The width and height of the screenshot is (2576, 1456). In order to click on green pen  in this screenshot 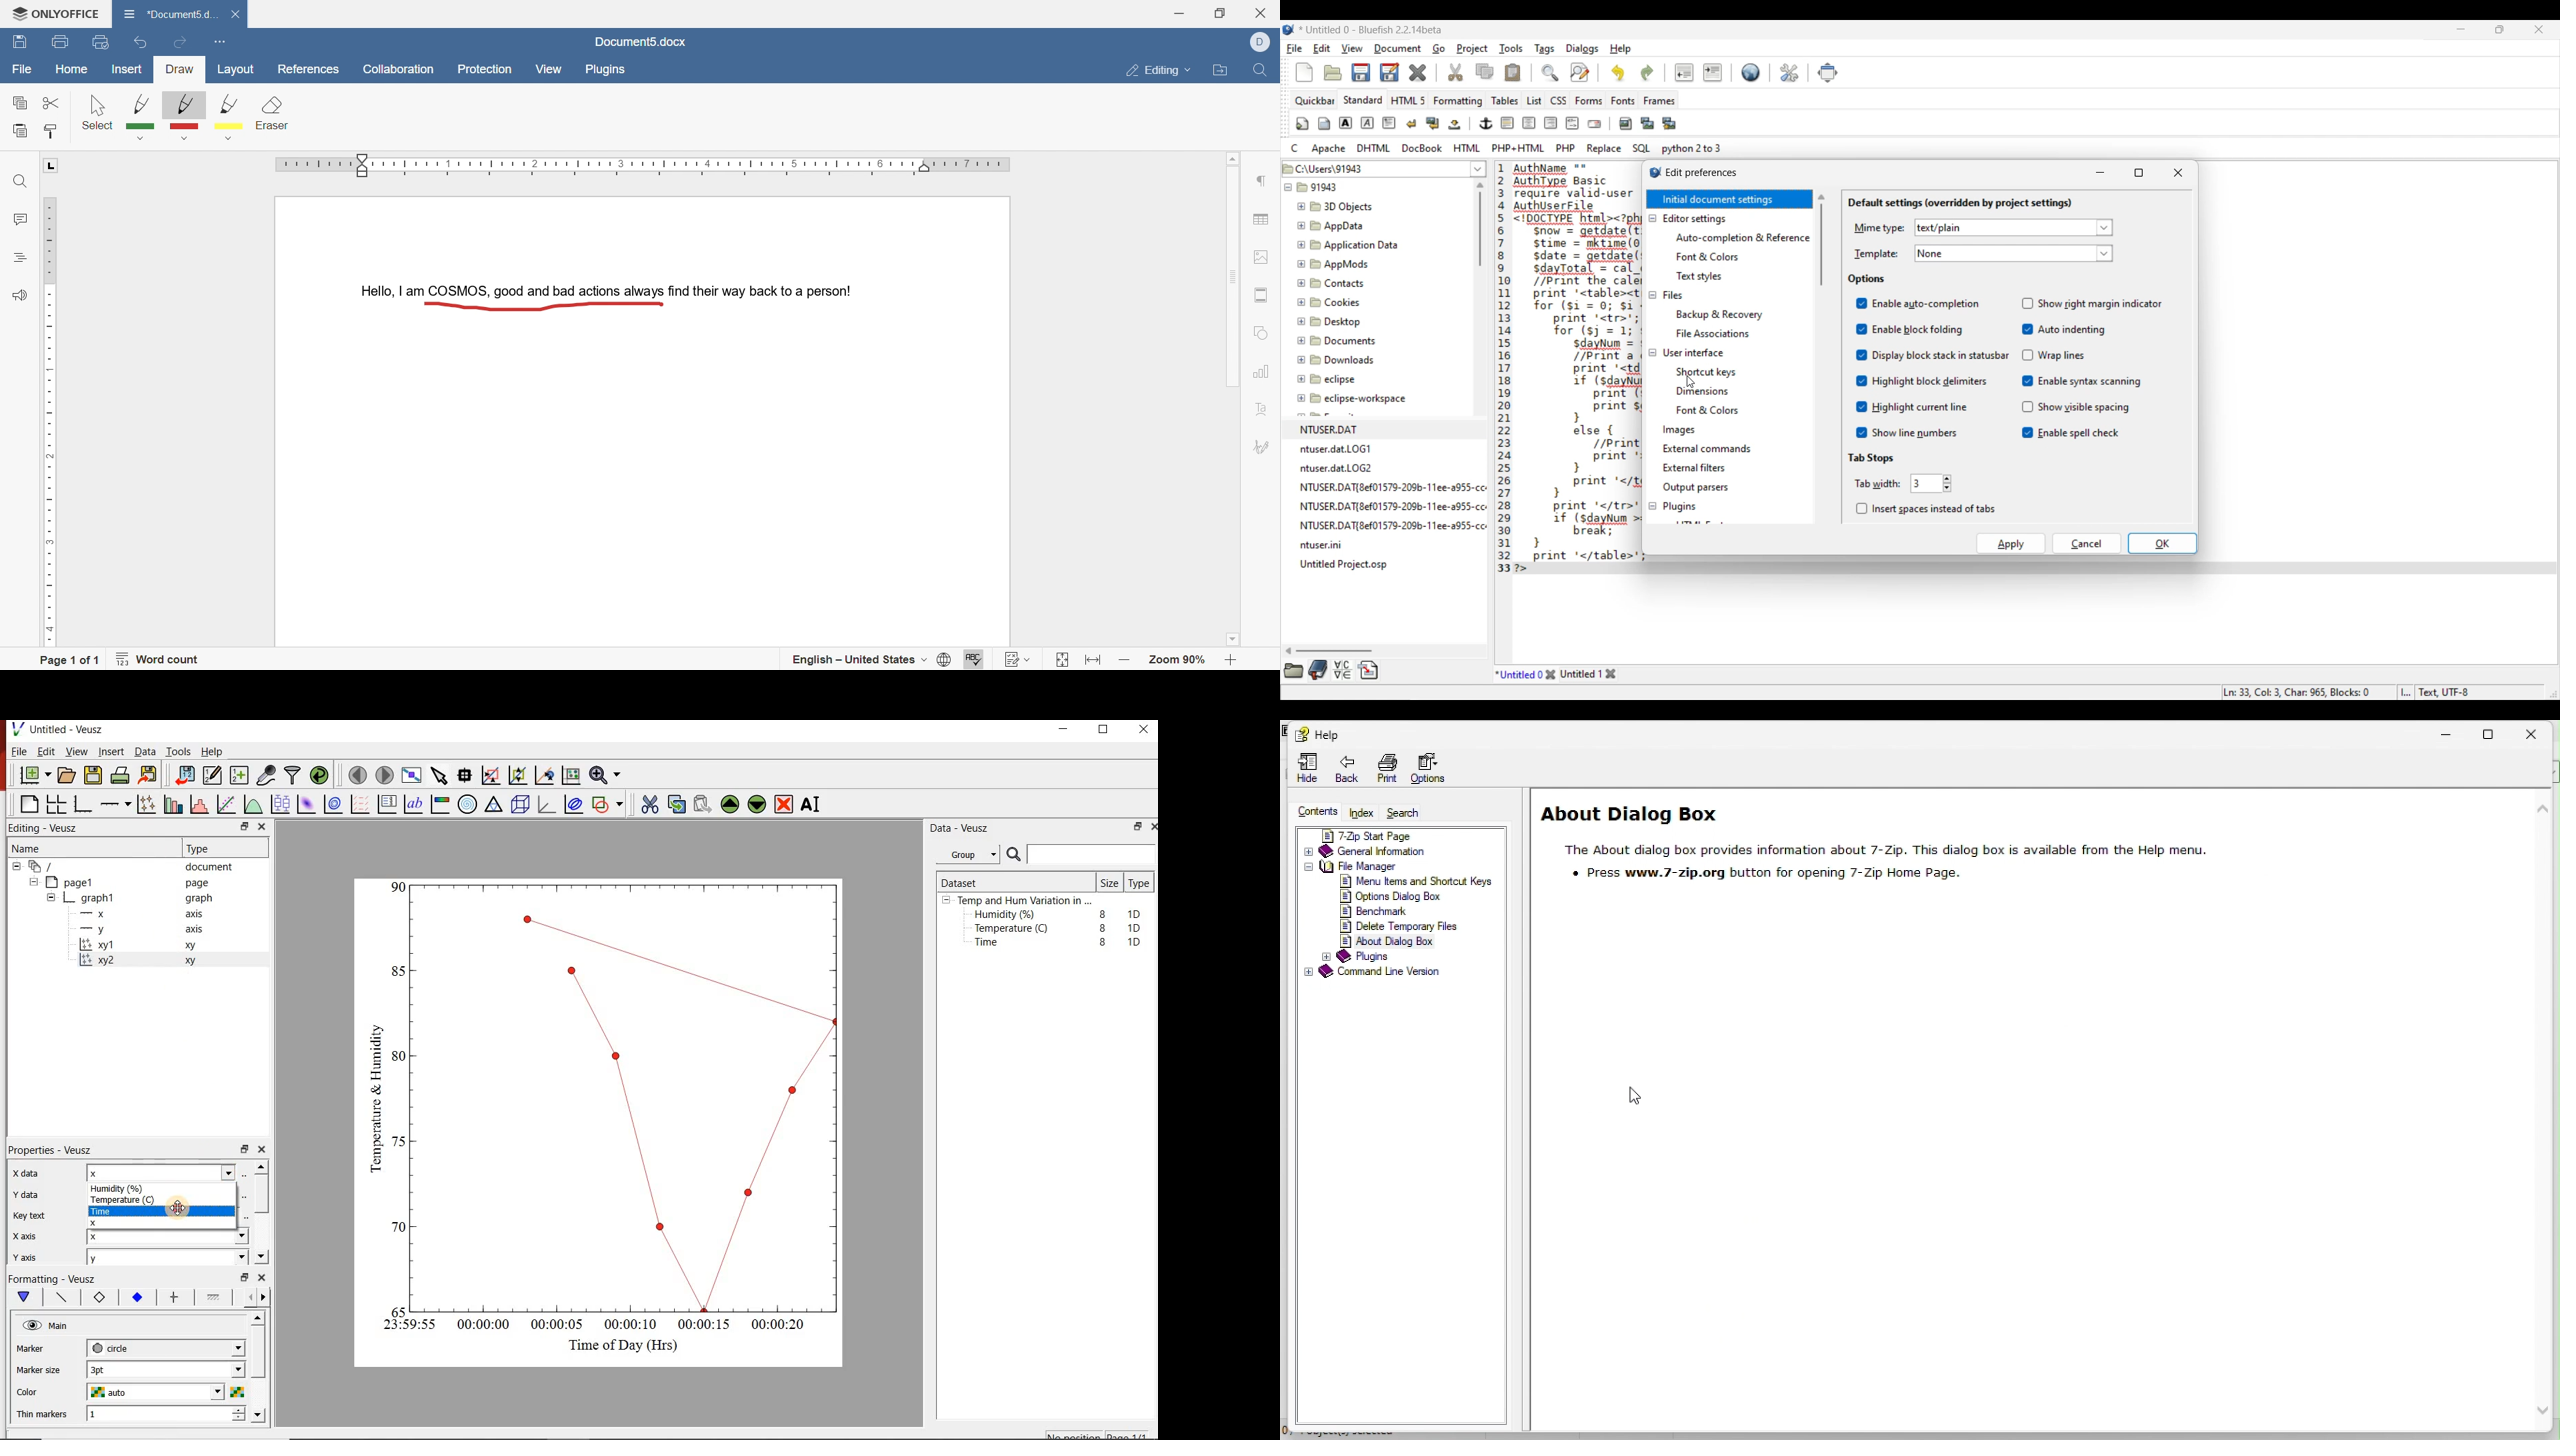, I will do `click(142, 116)`.